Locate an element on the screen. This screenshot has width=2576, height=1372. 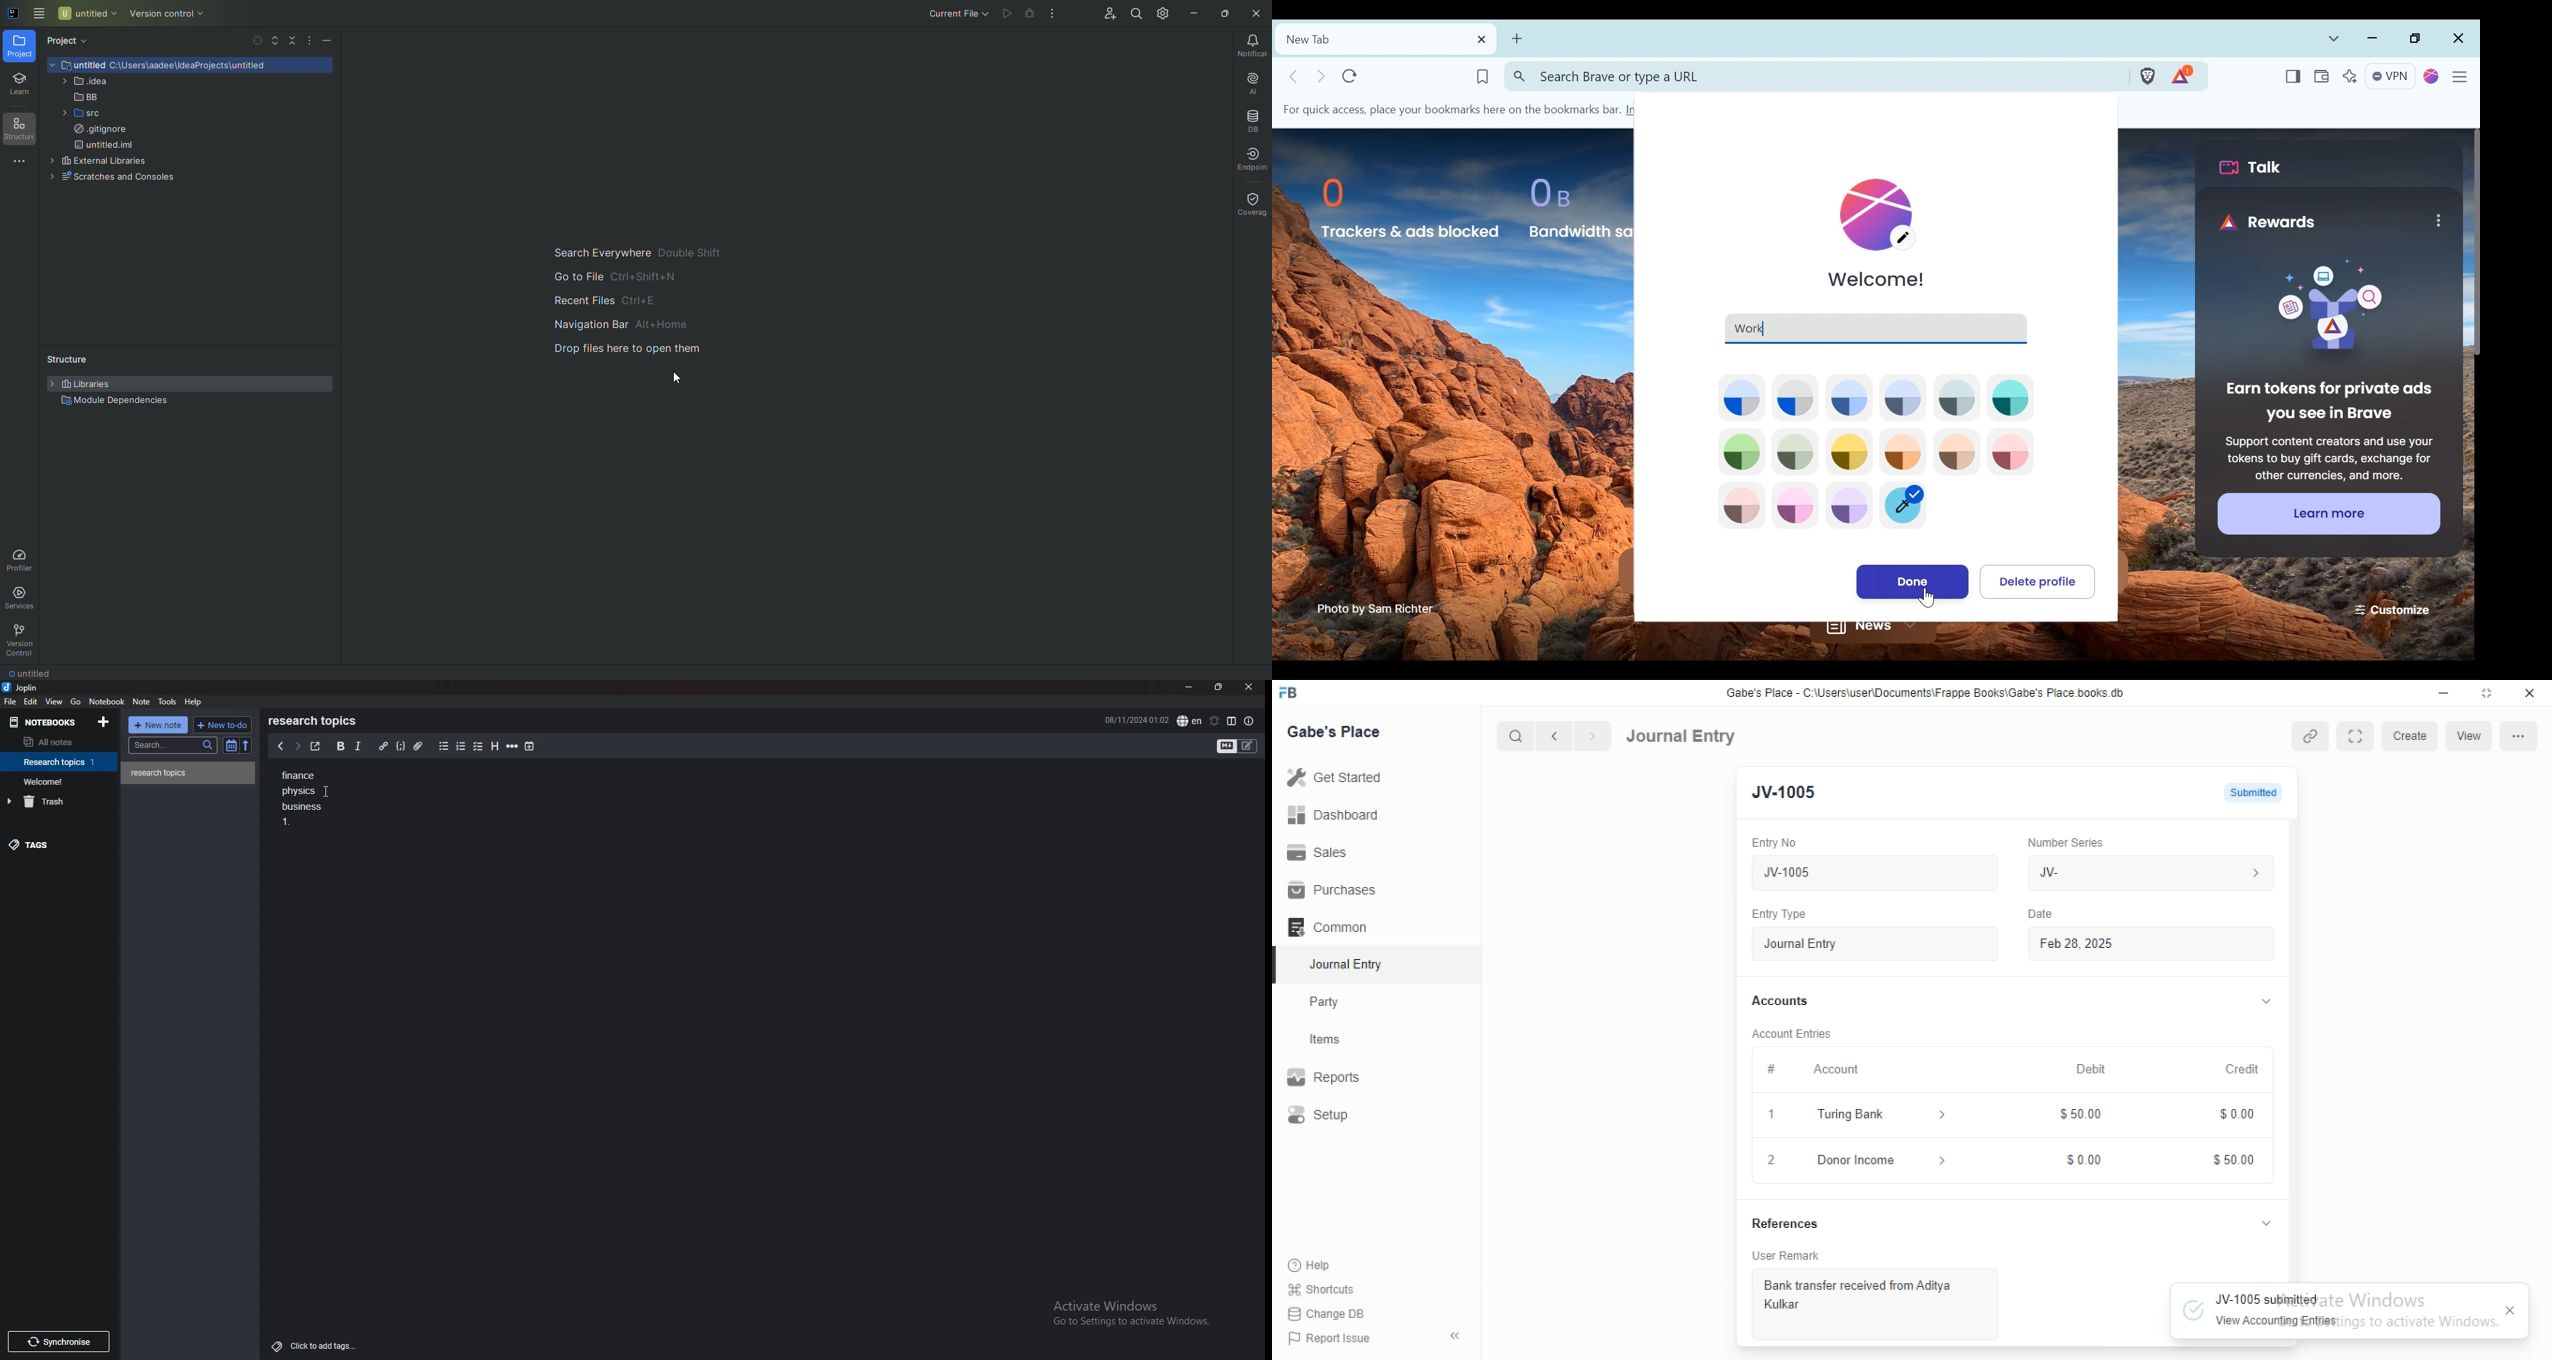
Change DB is located at coordinates (1332, 1313).